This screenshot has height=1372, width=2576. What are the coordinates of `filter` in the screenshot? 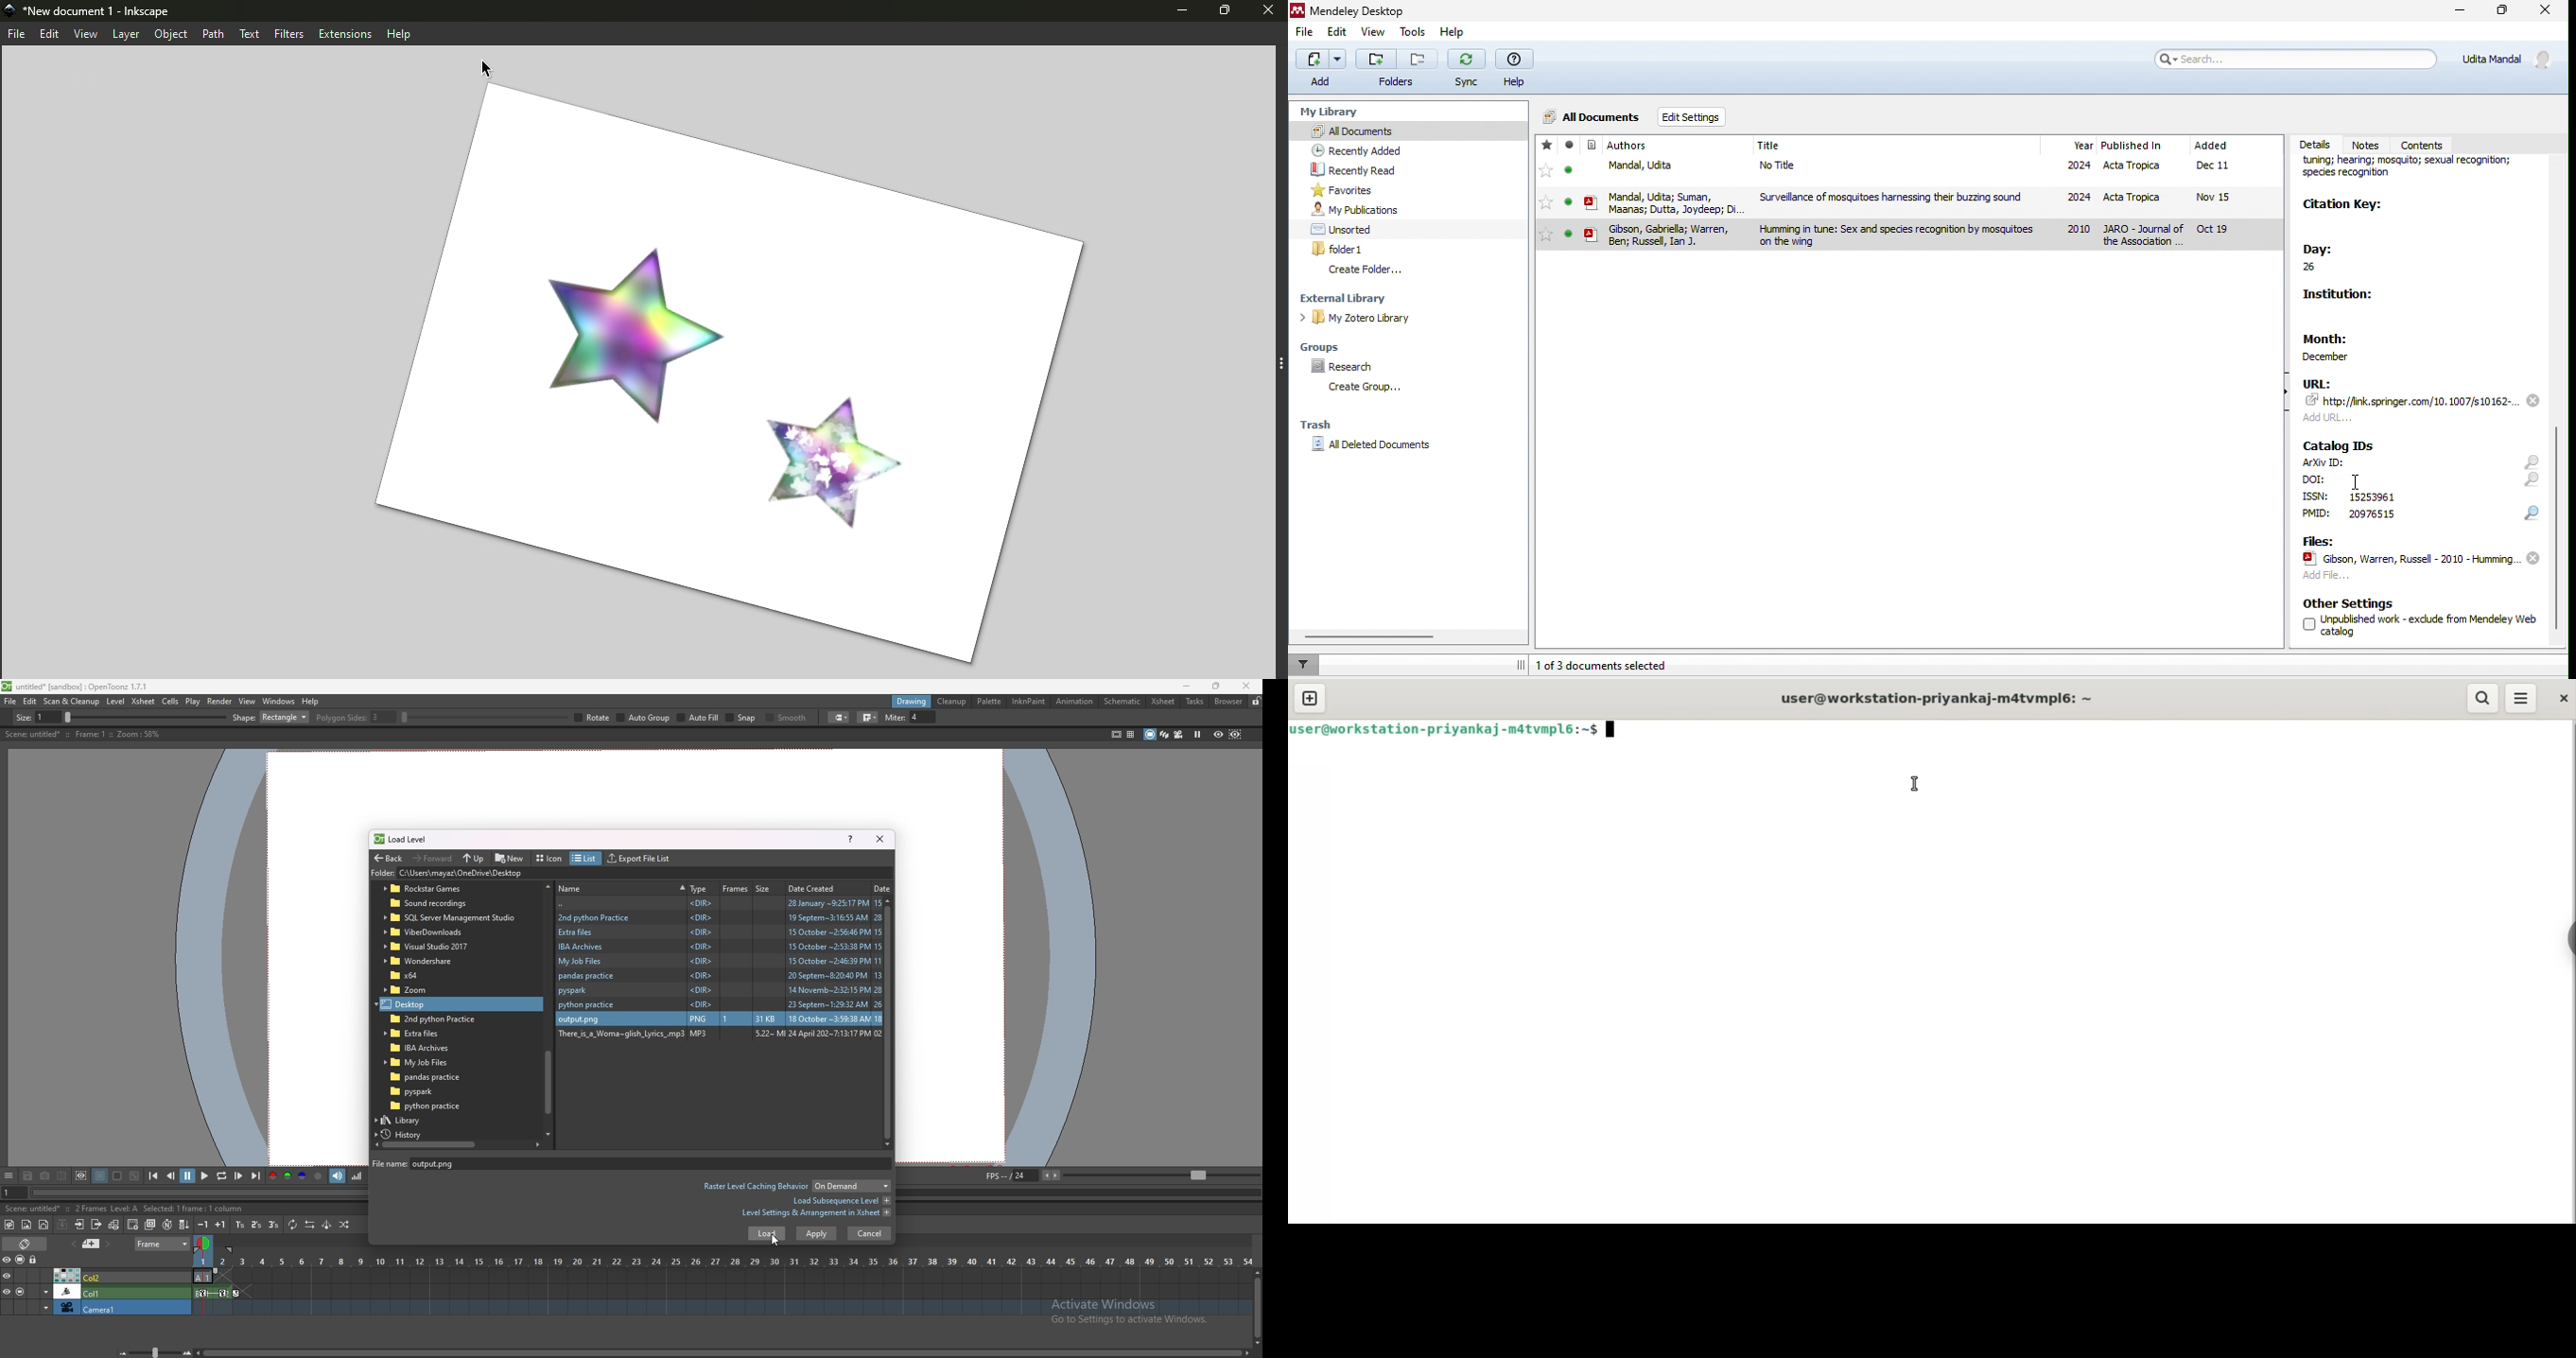 It's located at (1307, 664).